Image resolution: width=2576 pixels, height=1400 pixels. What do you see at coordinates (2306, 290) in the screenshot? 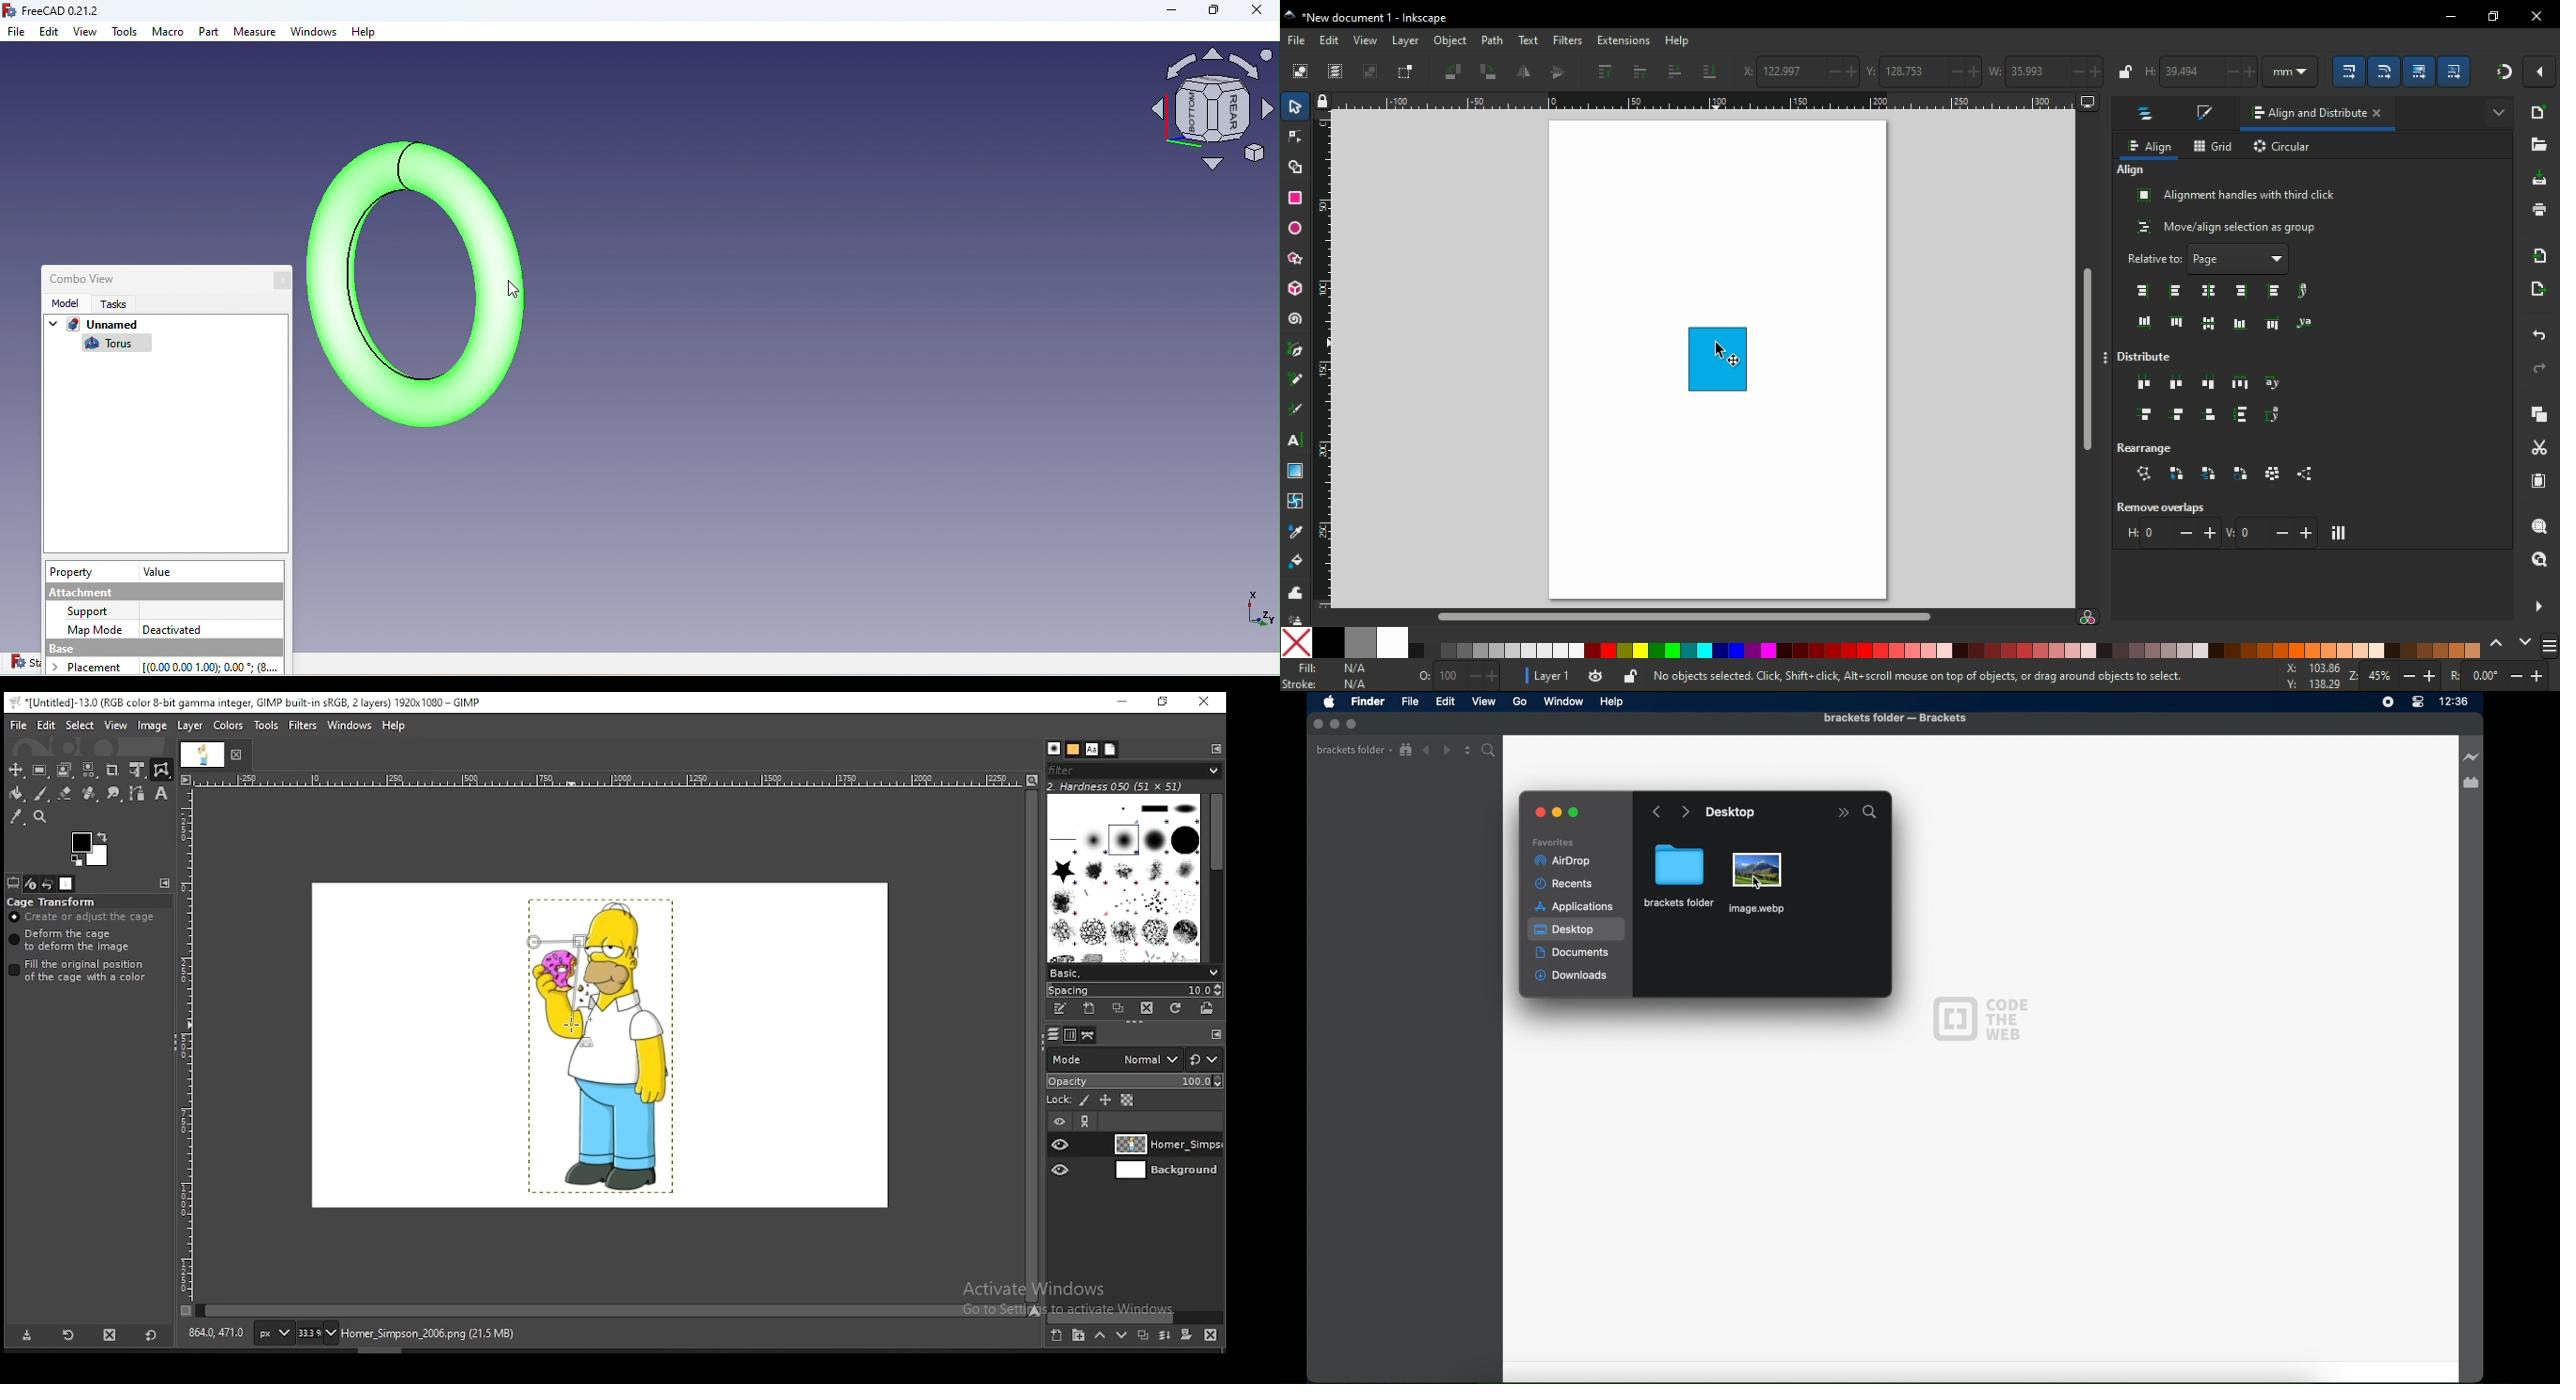
I see `align text anchors vertically` at bounding box center [2306, 290].